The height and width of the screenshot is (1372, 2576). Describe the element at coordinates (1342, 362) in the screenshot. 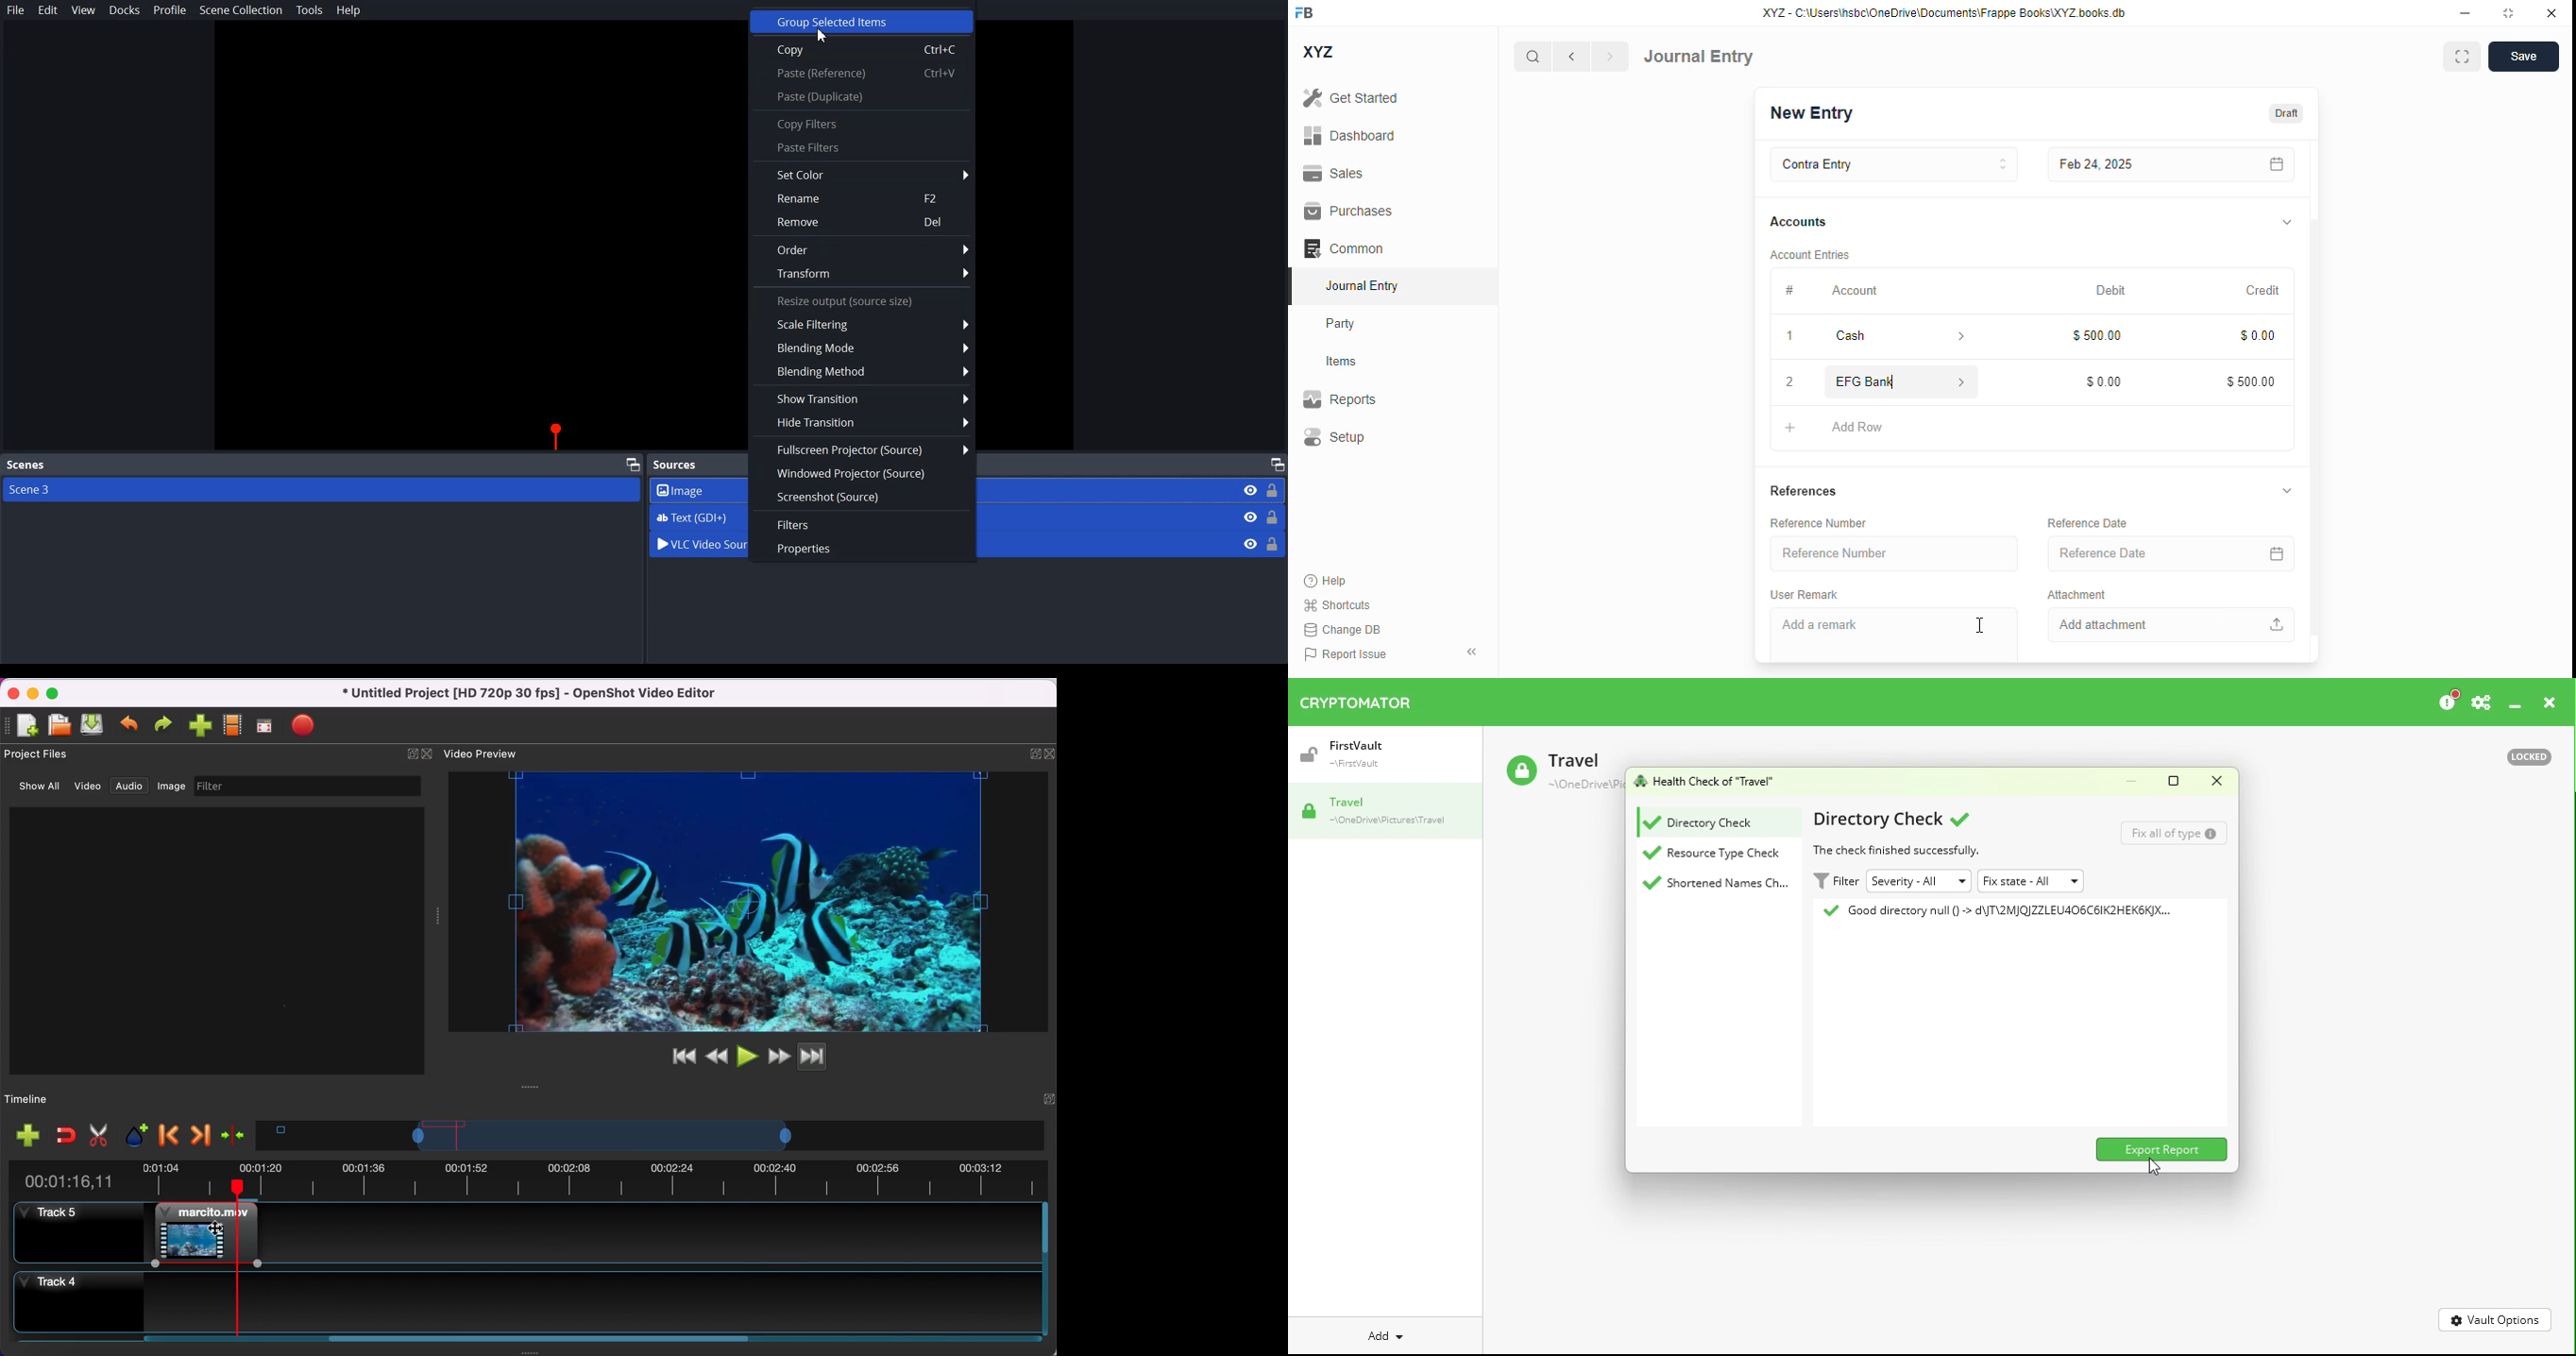

I see `items` at that location.